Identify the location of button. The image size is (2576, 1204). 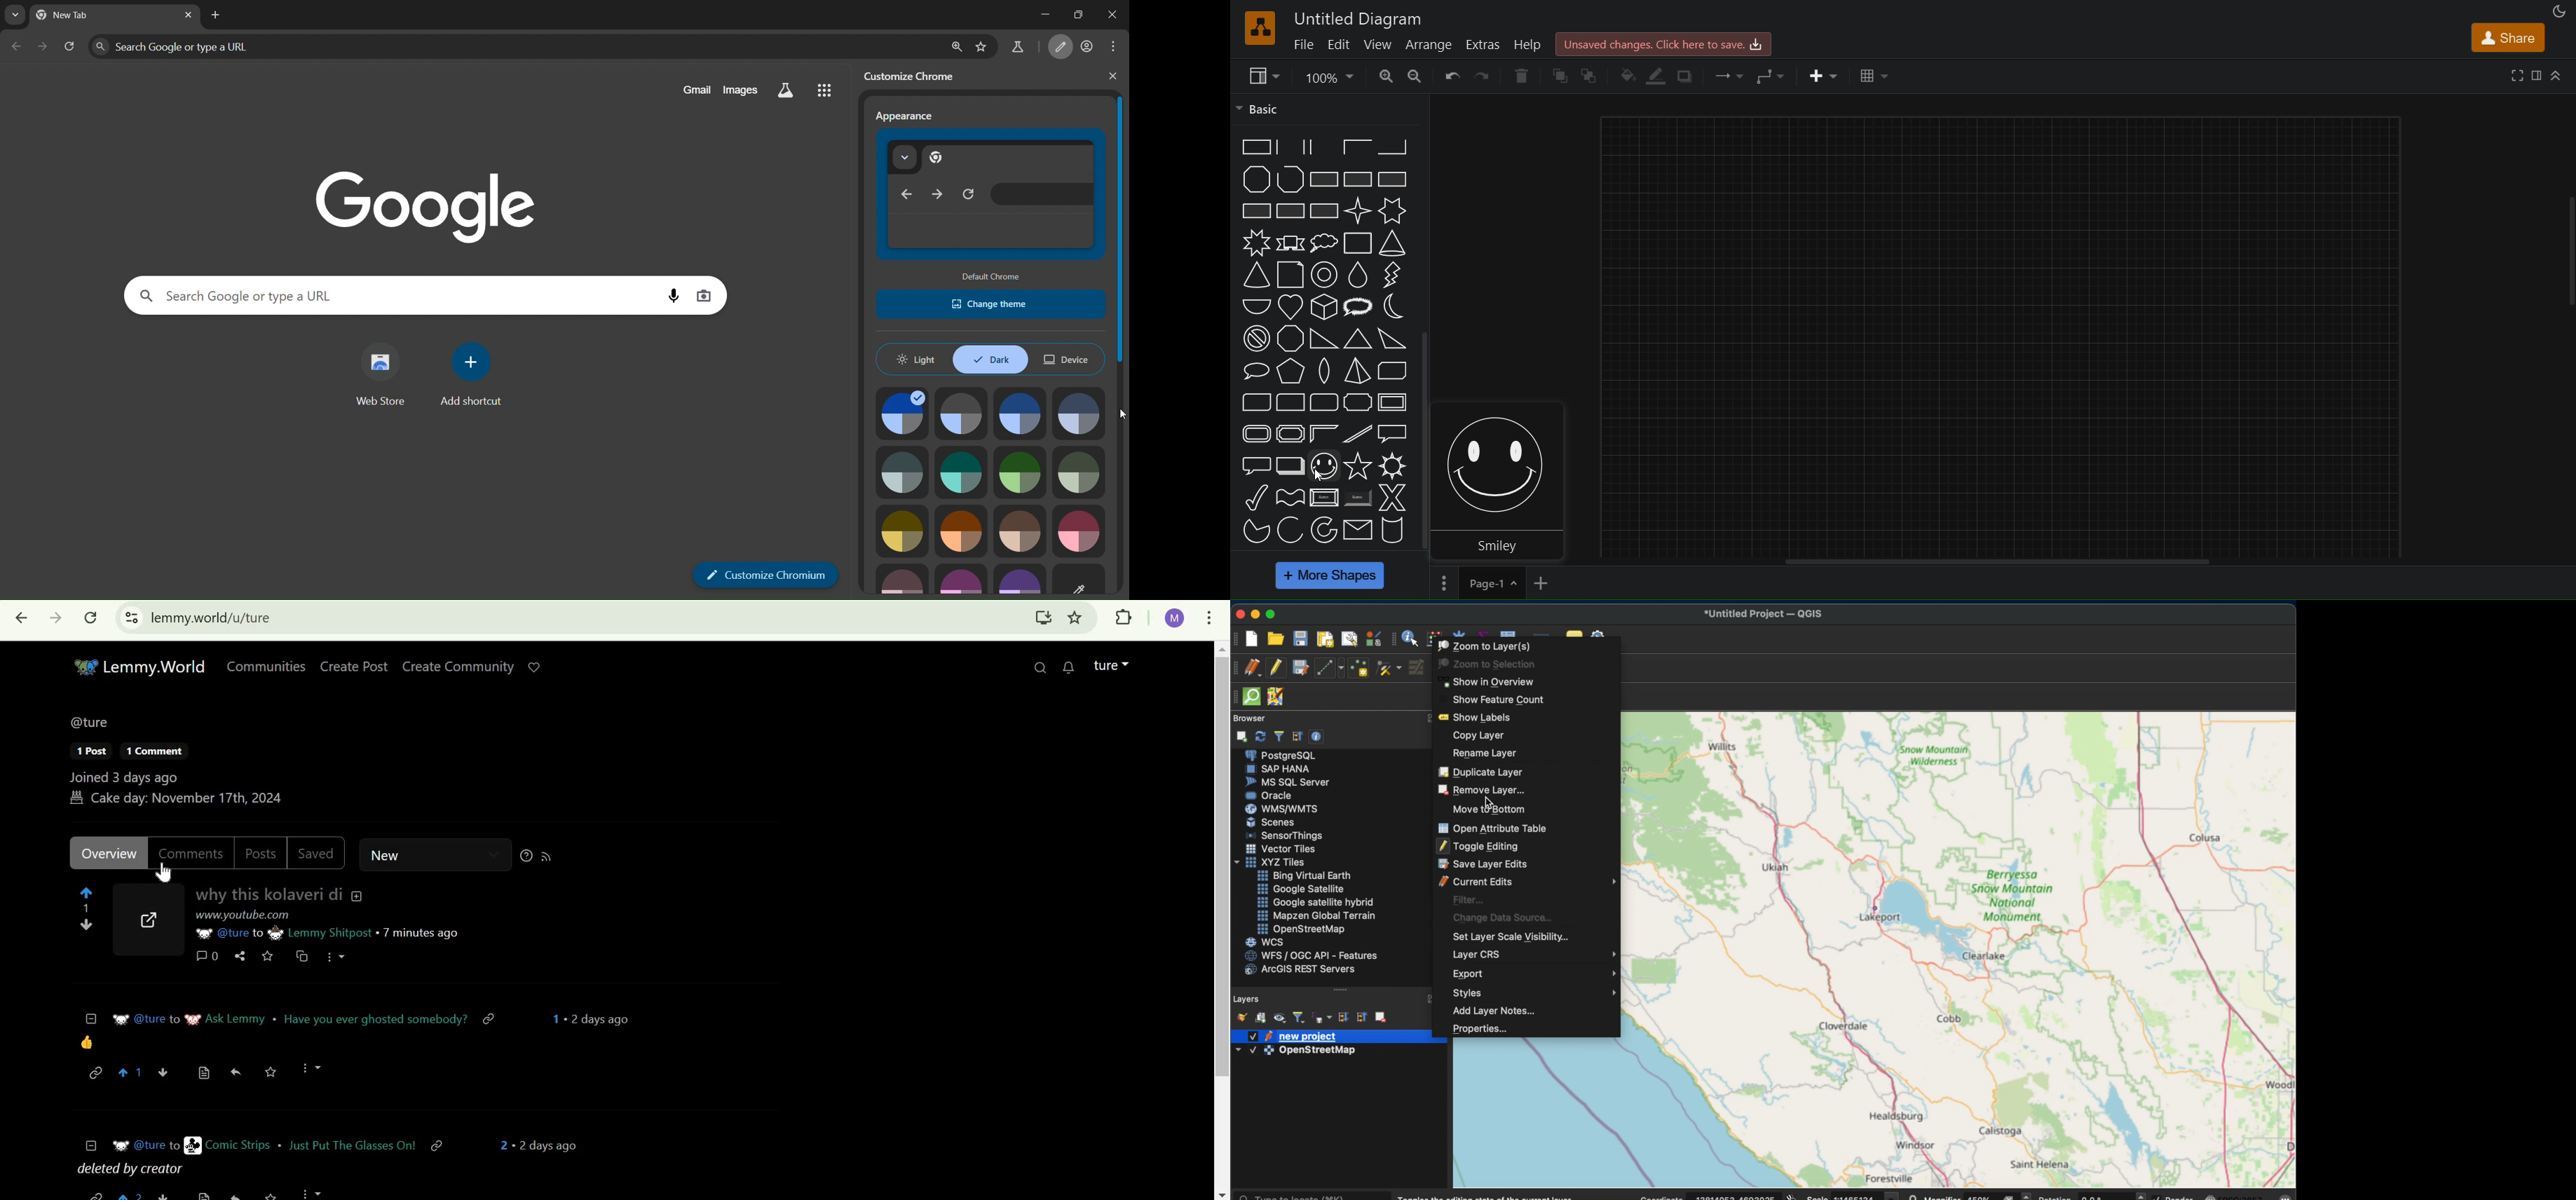
(1323, 497).